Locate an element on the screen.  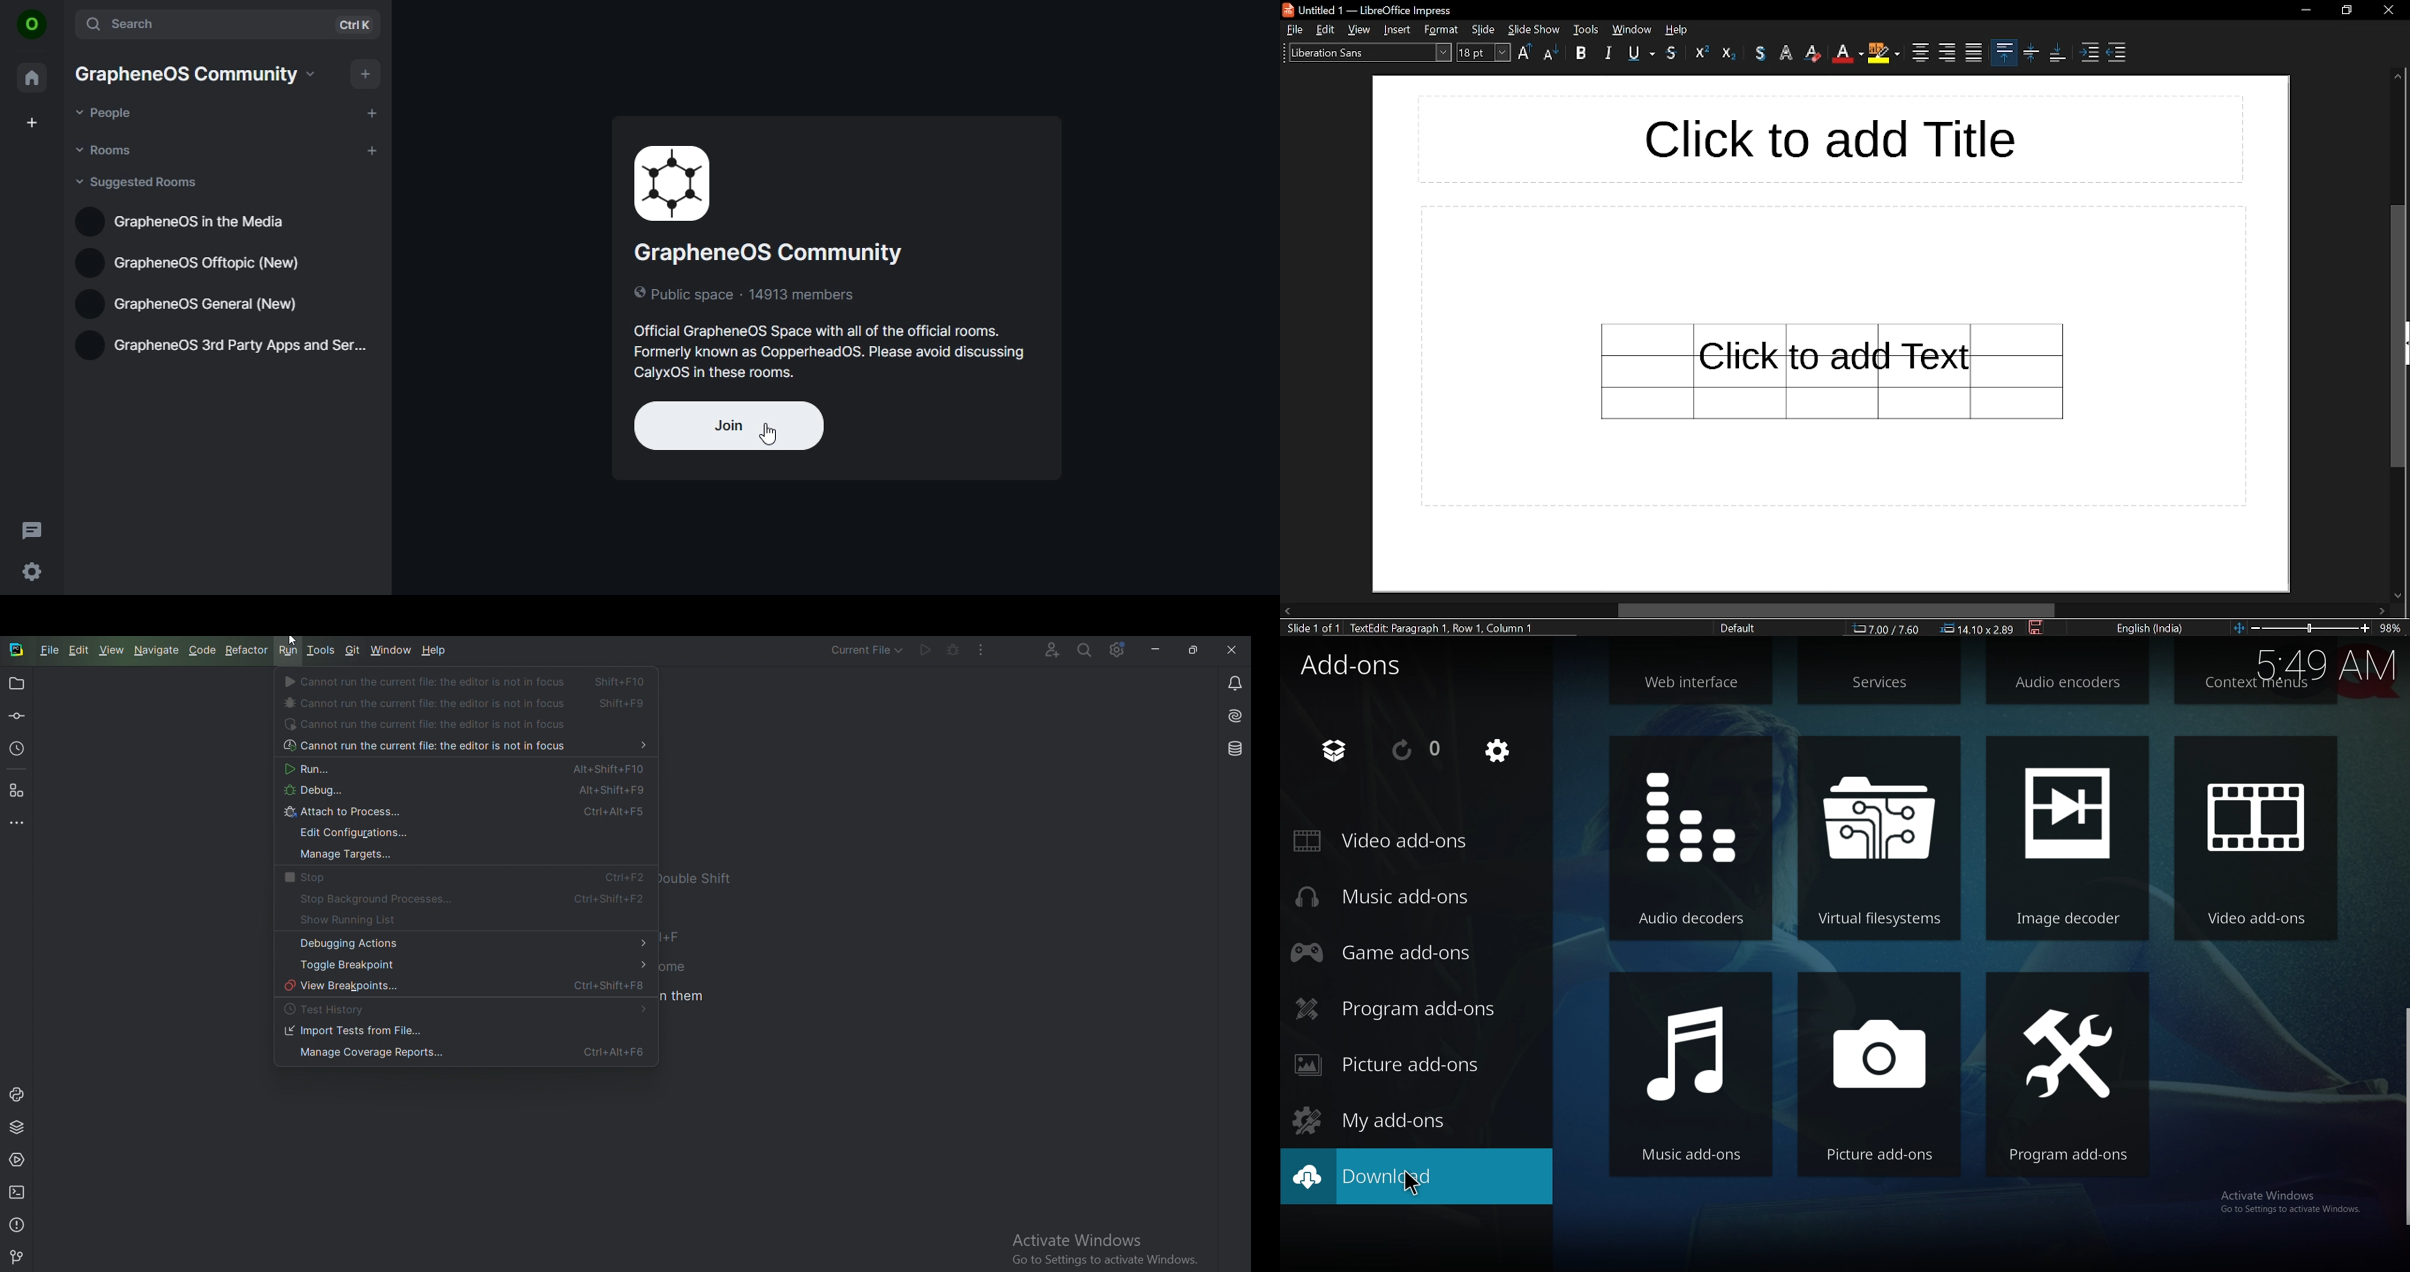
program add ons is located at coordinates (2070, 1075).